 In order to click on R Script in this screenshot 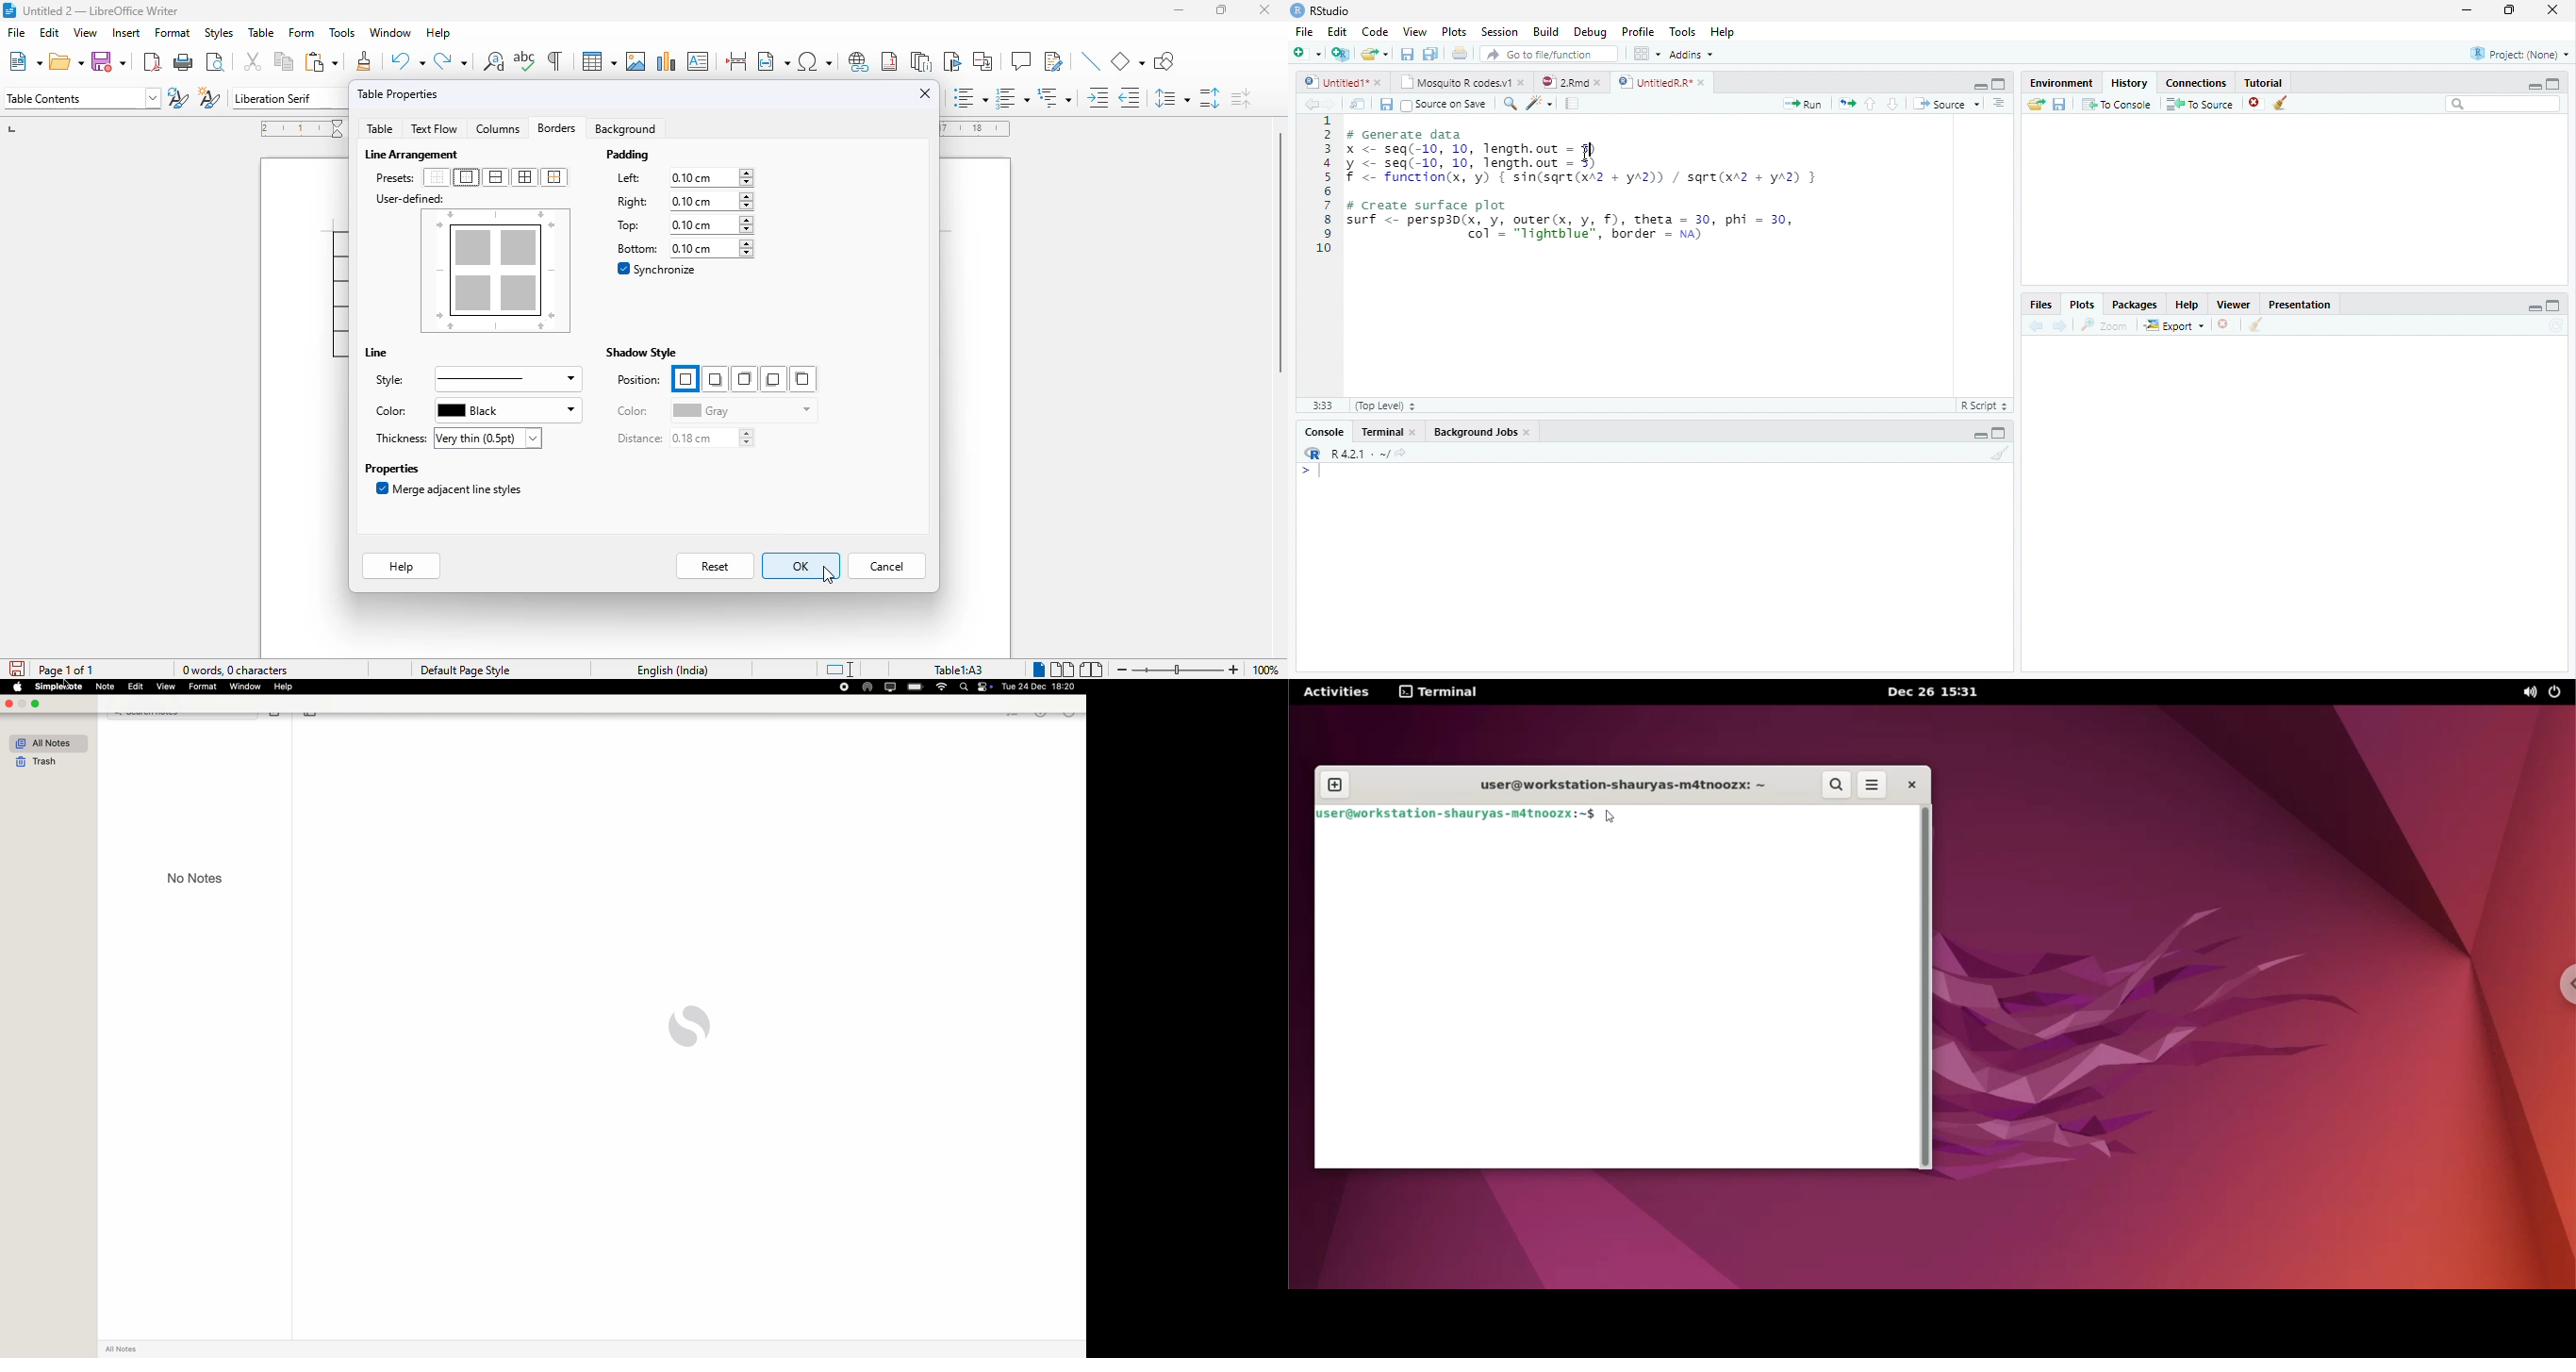, I will do `click(1987, 406)`.